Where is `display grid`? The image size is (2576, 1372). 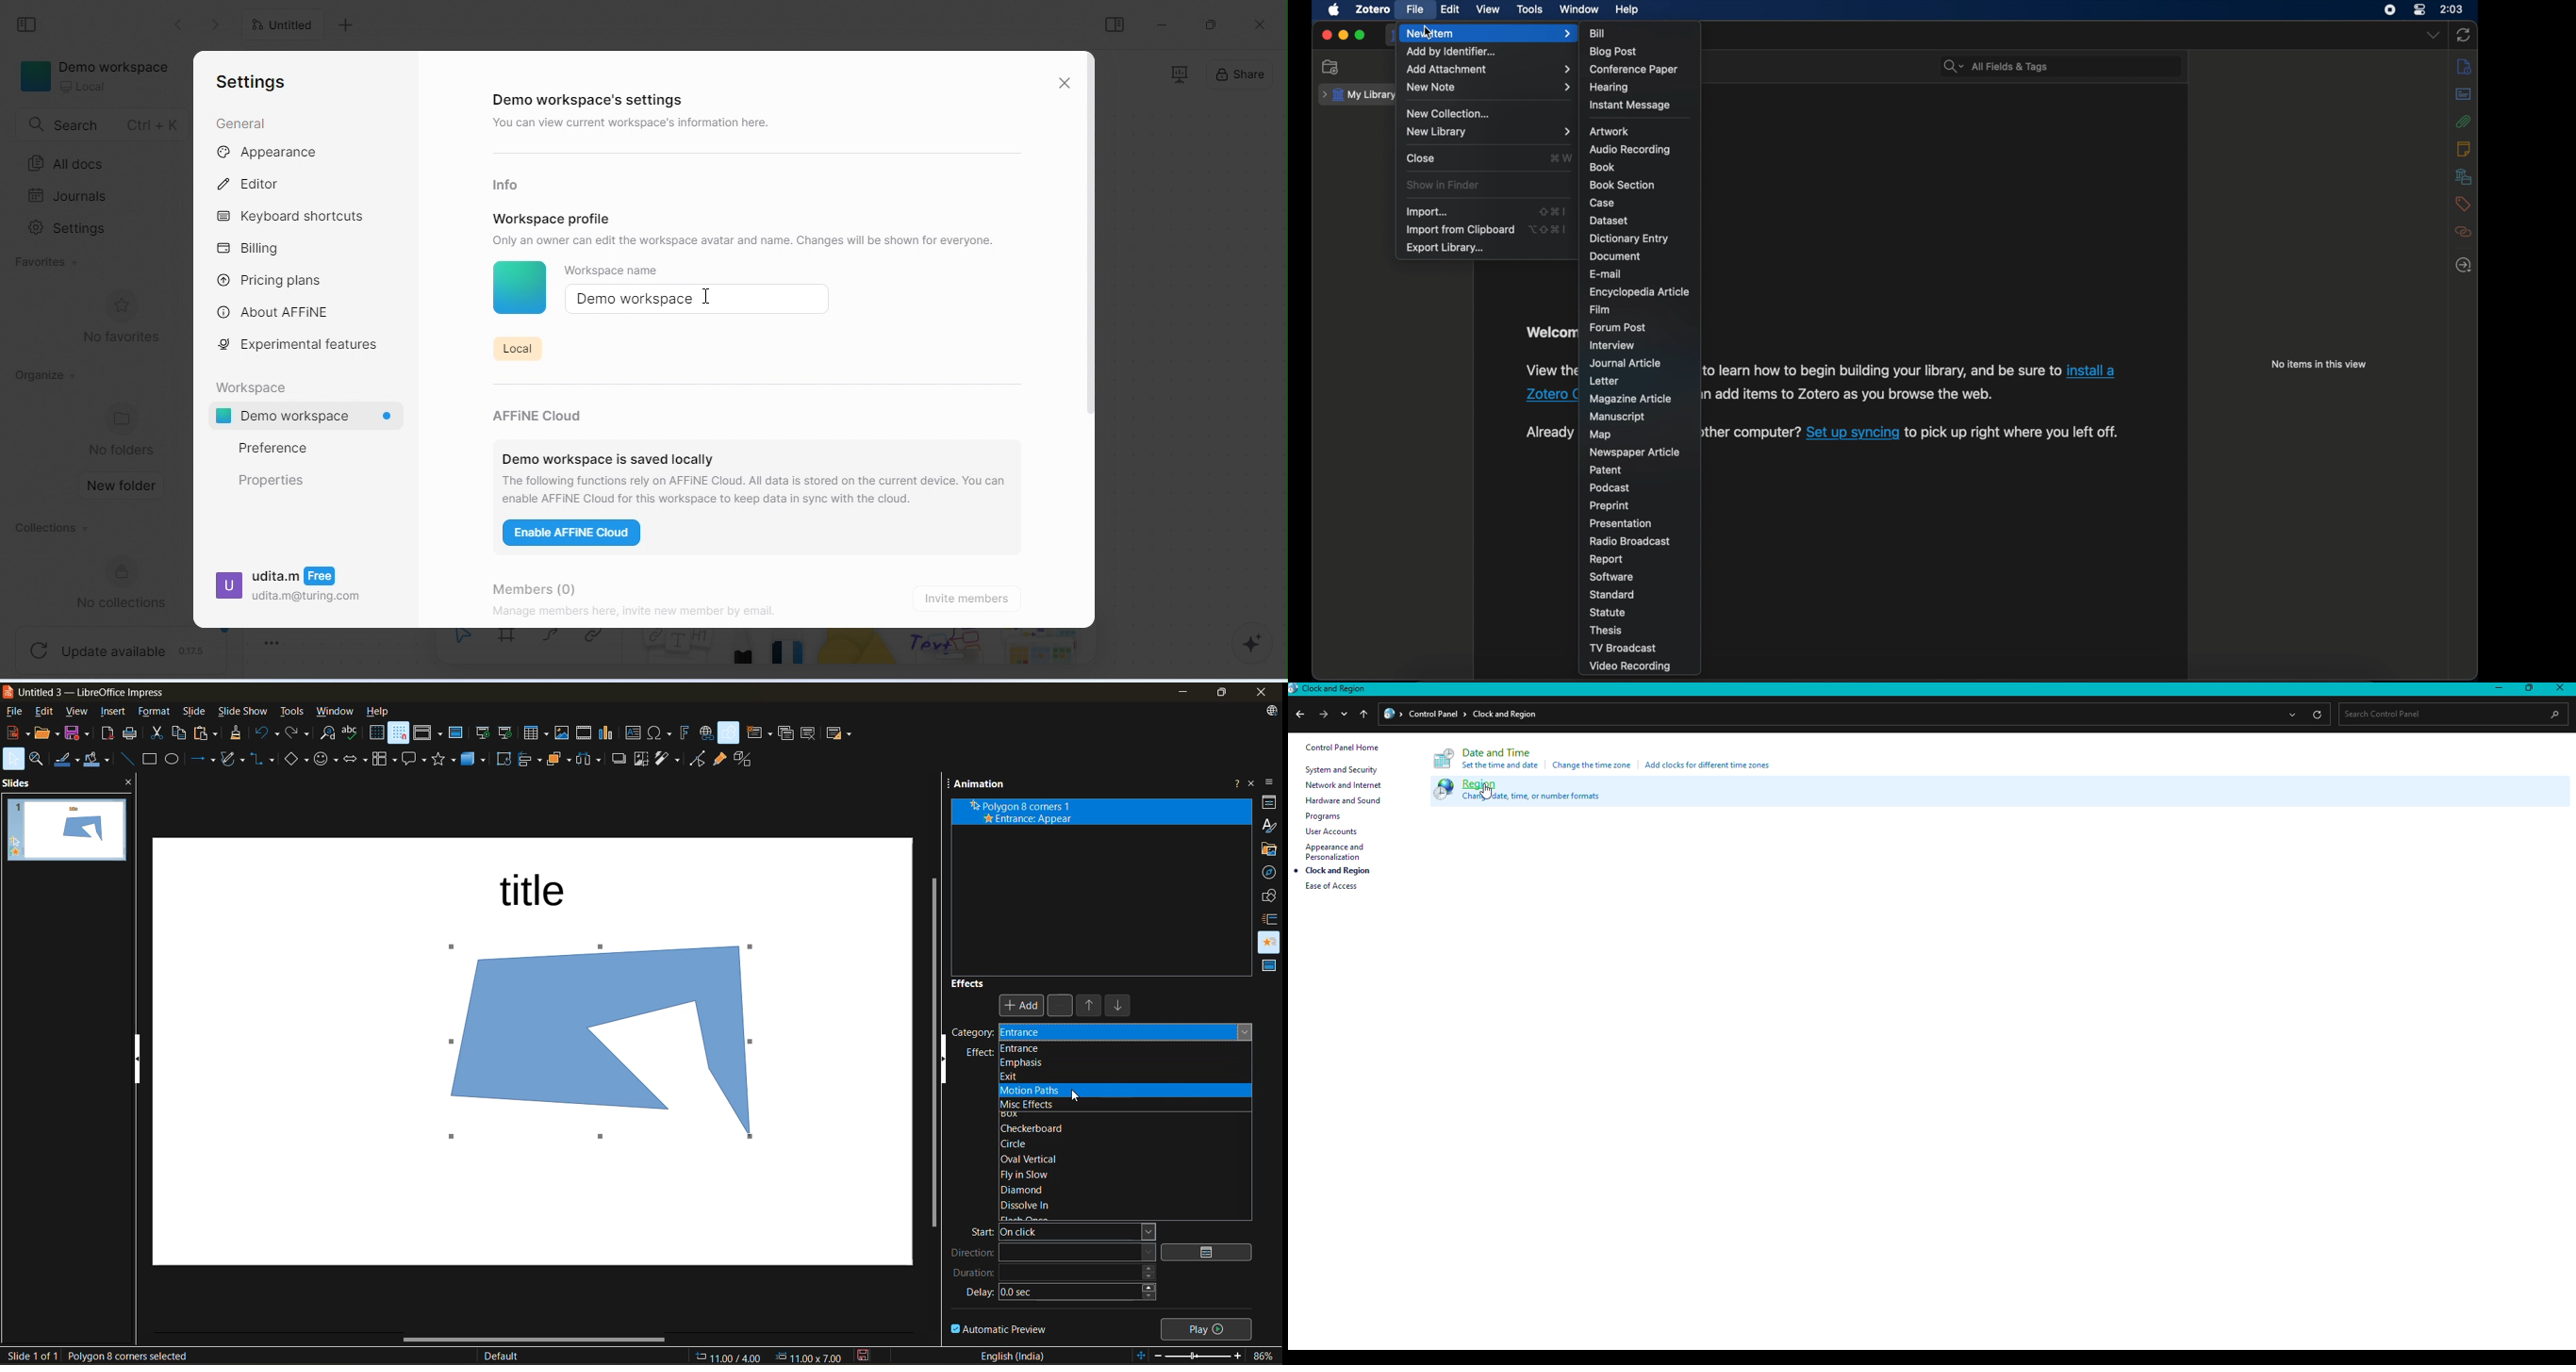
display grid is located at coordinates (376, 734).